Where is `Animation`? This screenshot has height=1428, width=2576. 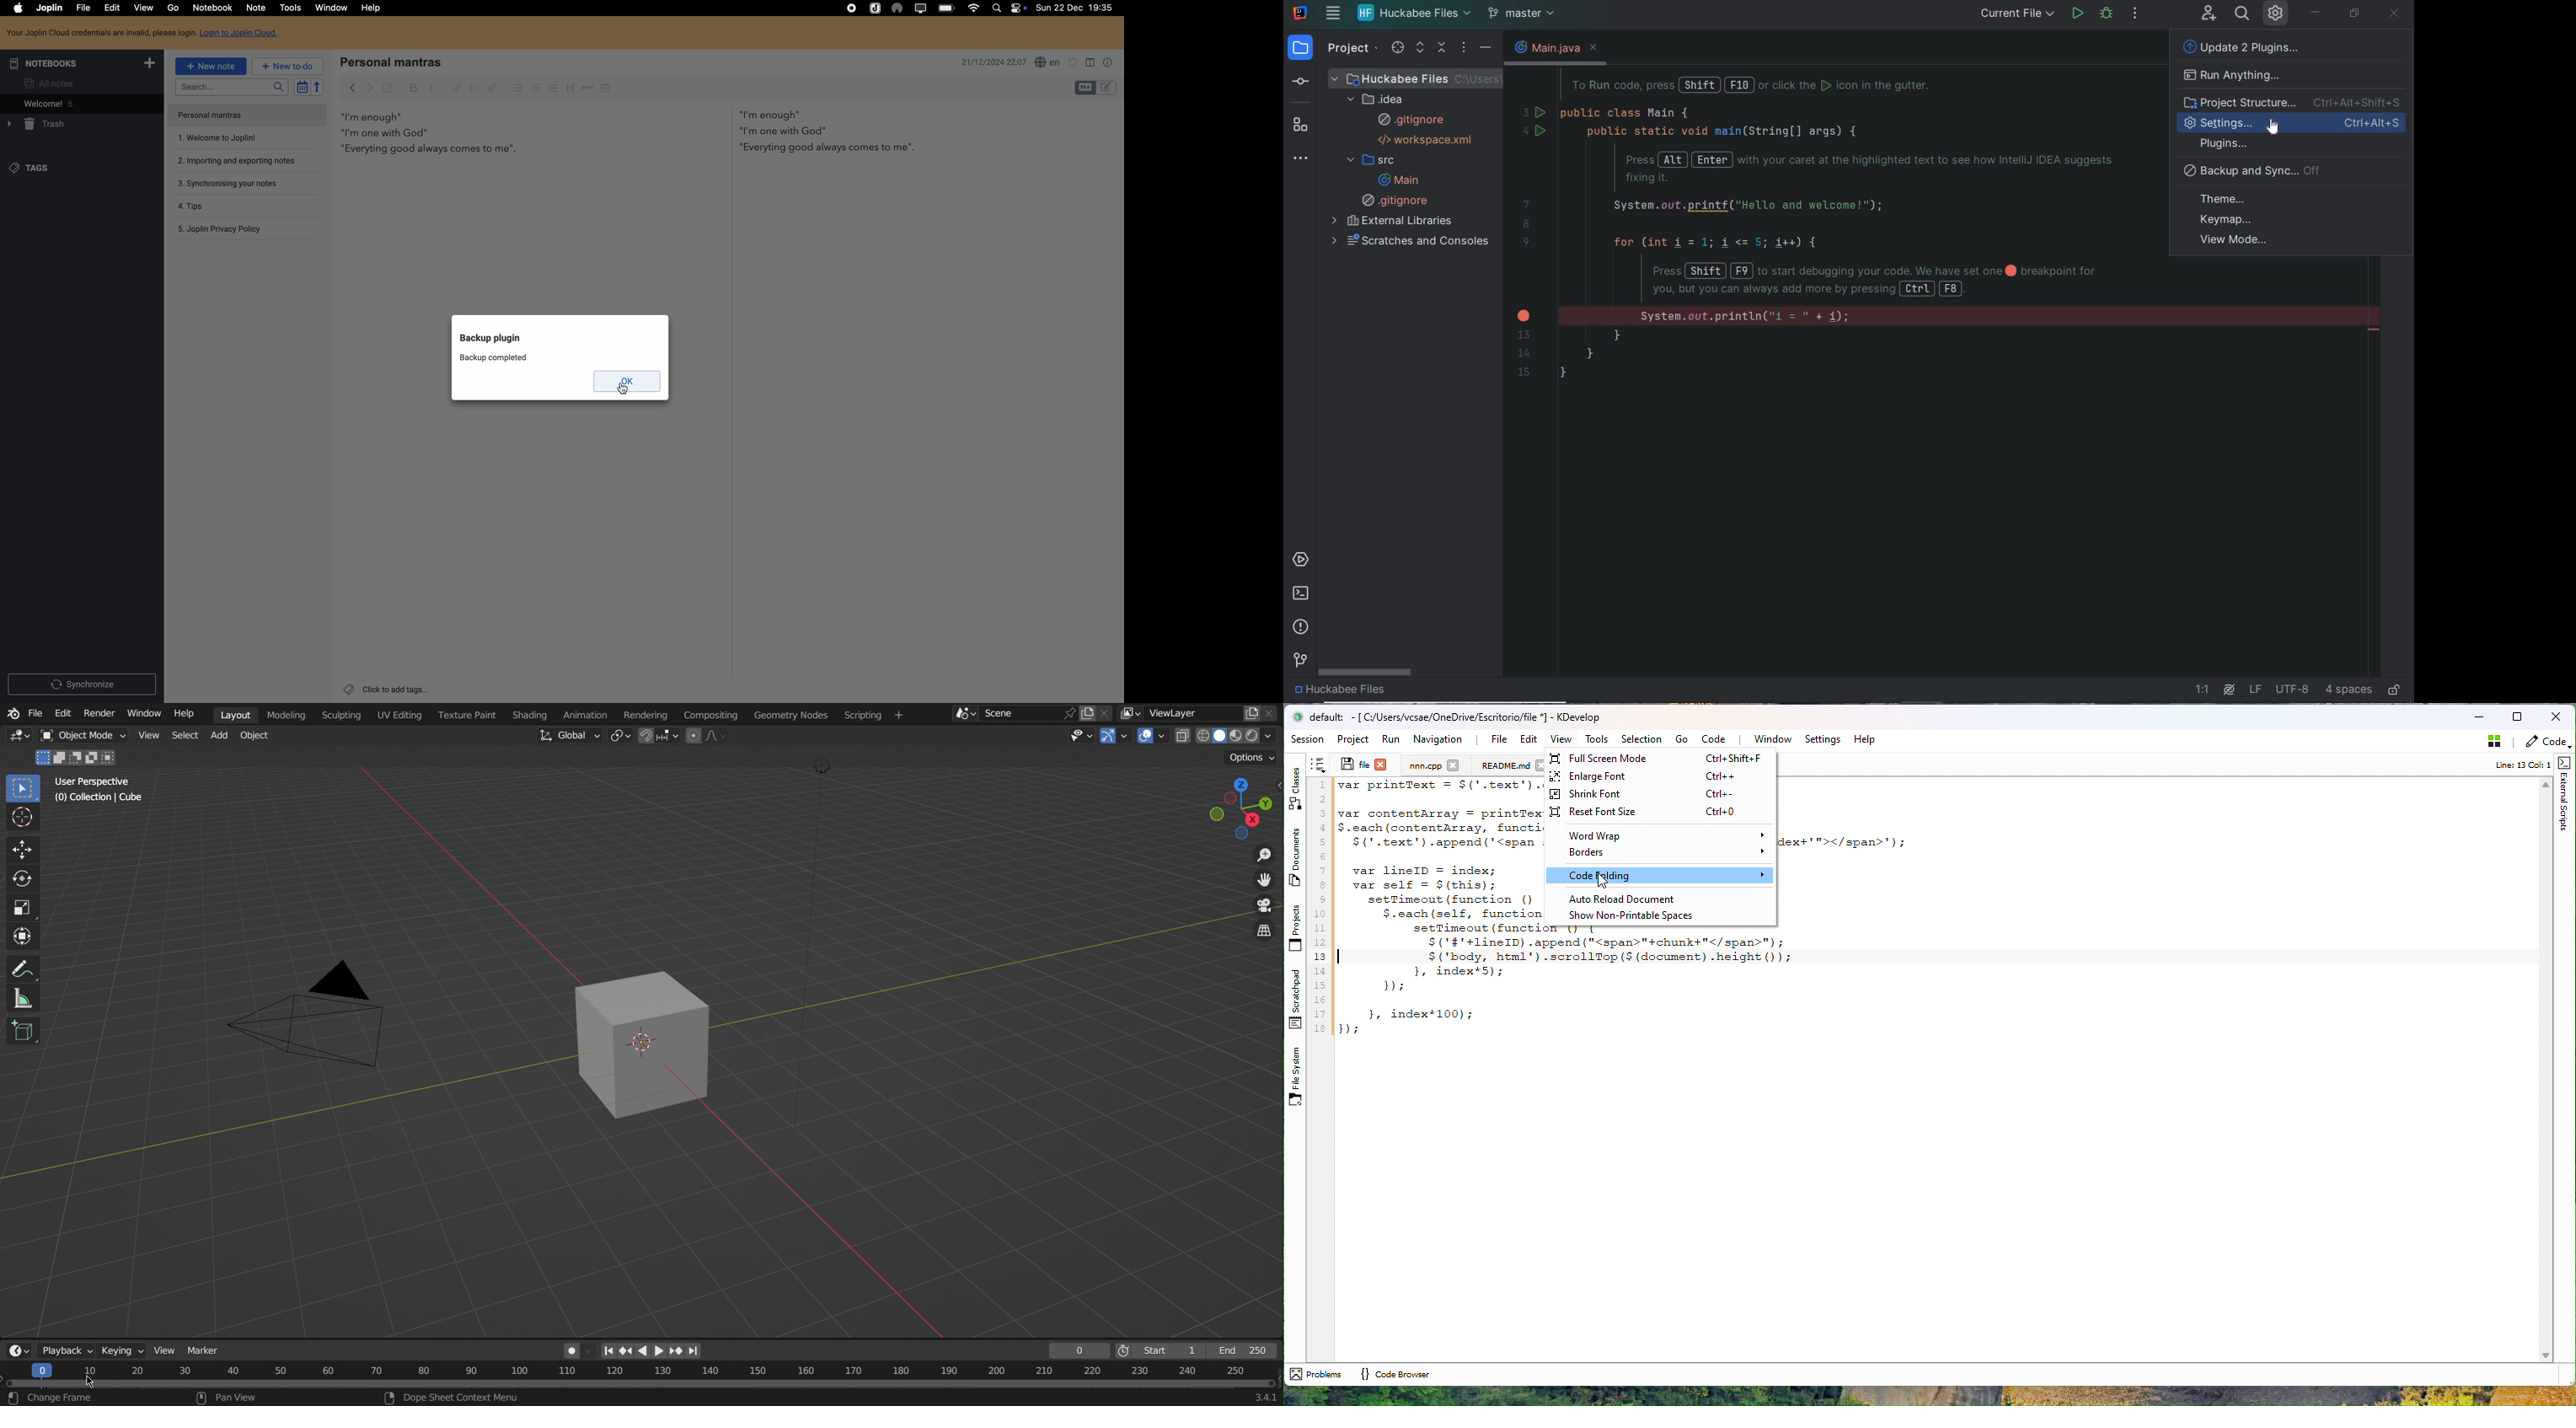 Animation is located at coordinates (584, 712).